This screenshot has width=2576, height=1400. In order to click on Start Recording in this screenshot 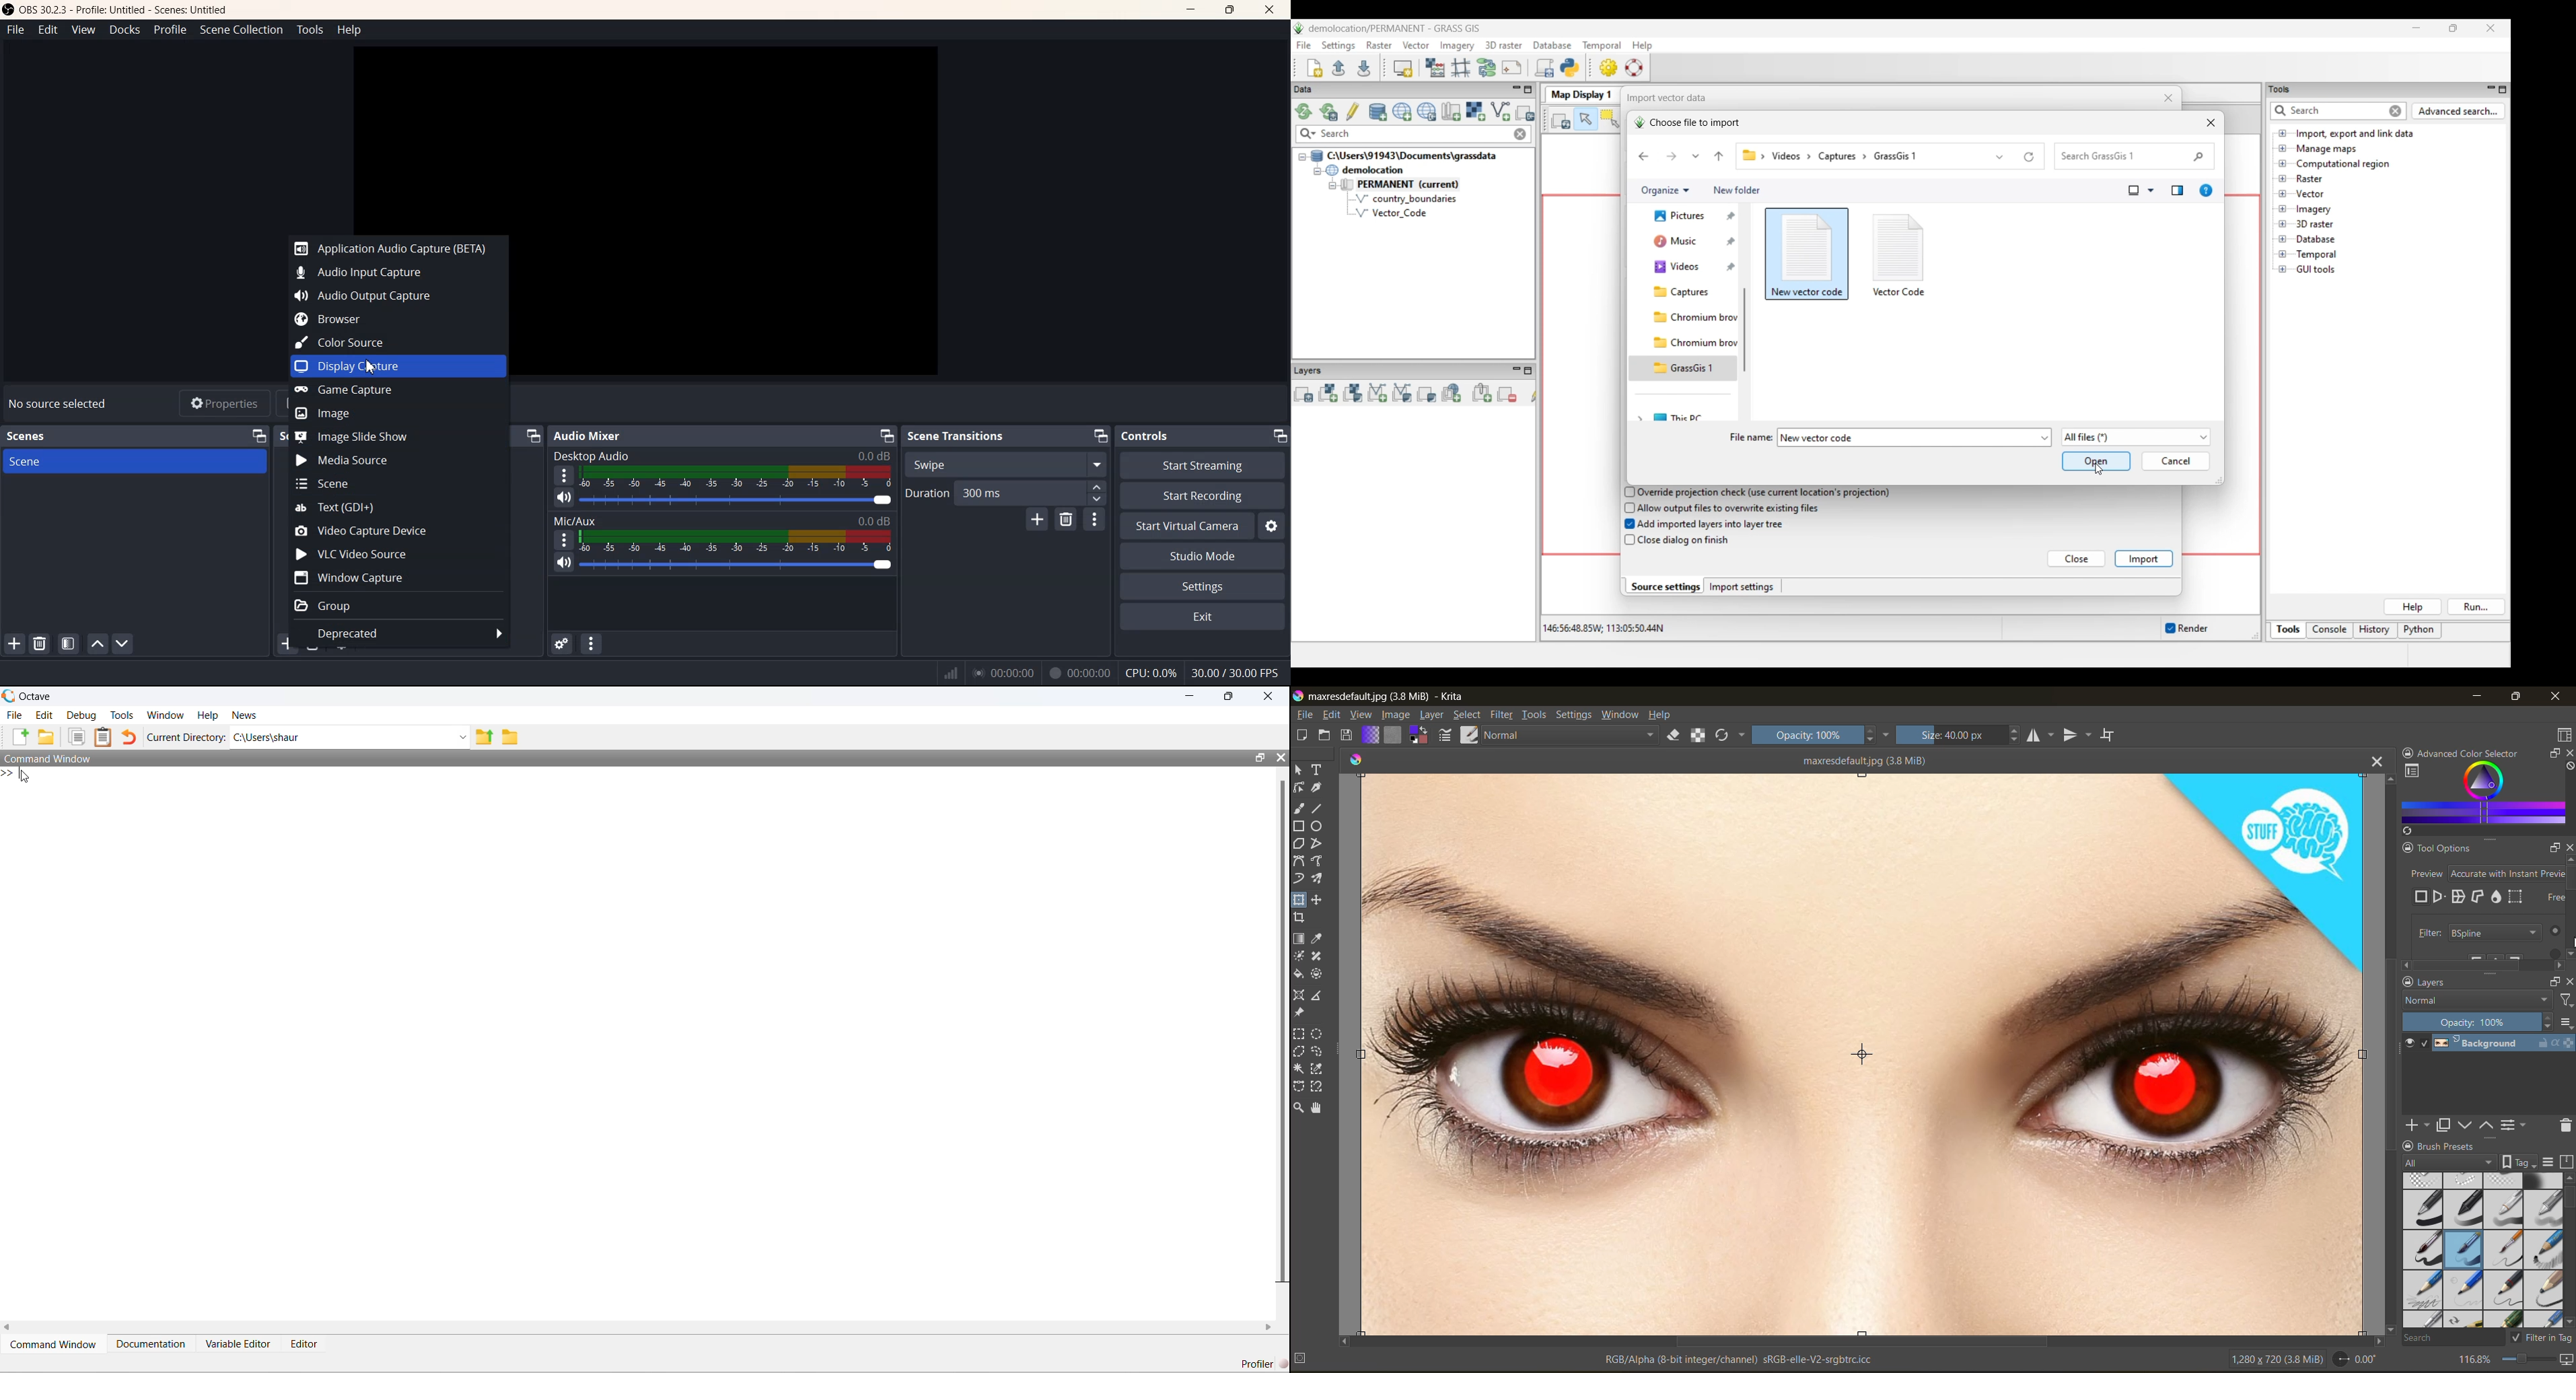, I will do `click(1202, 496)`.